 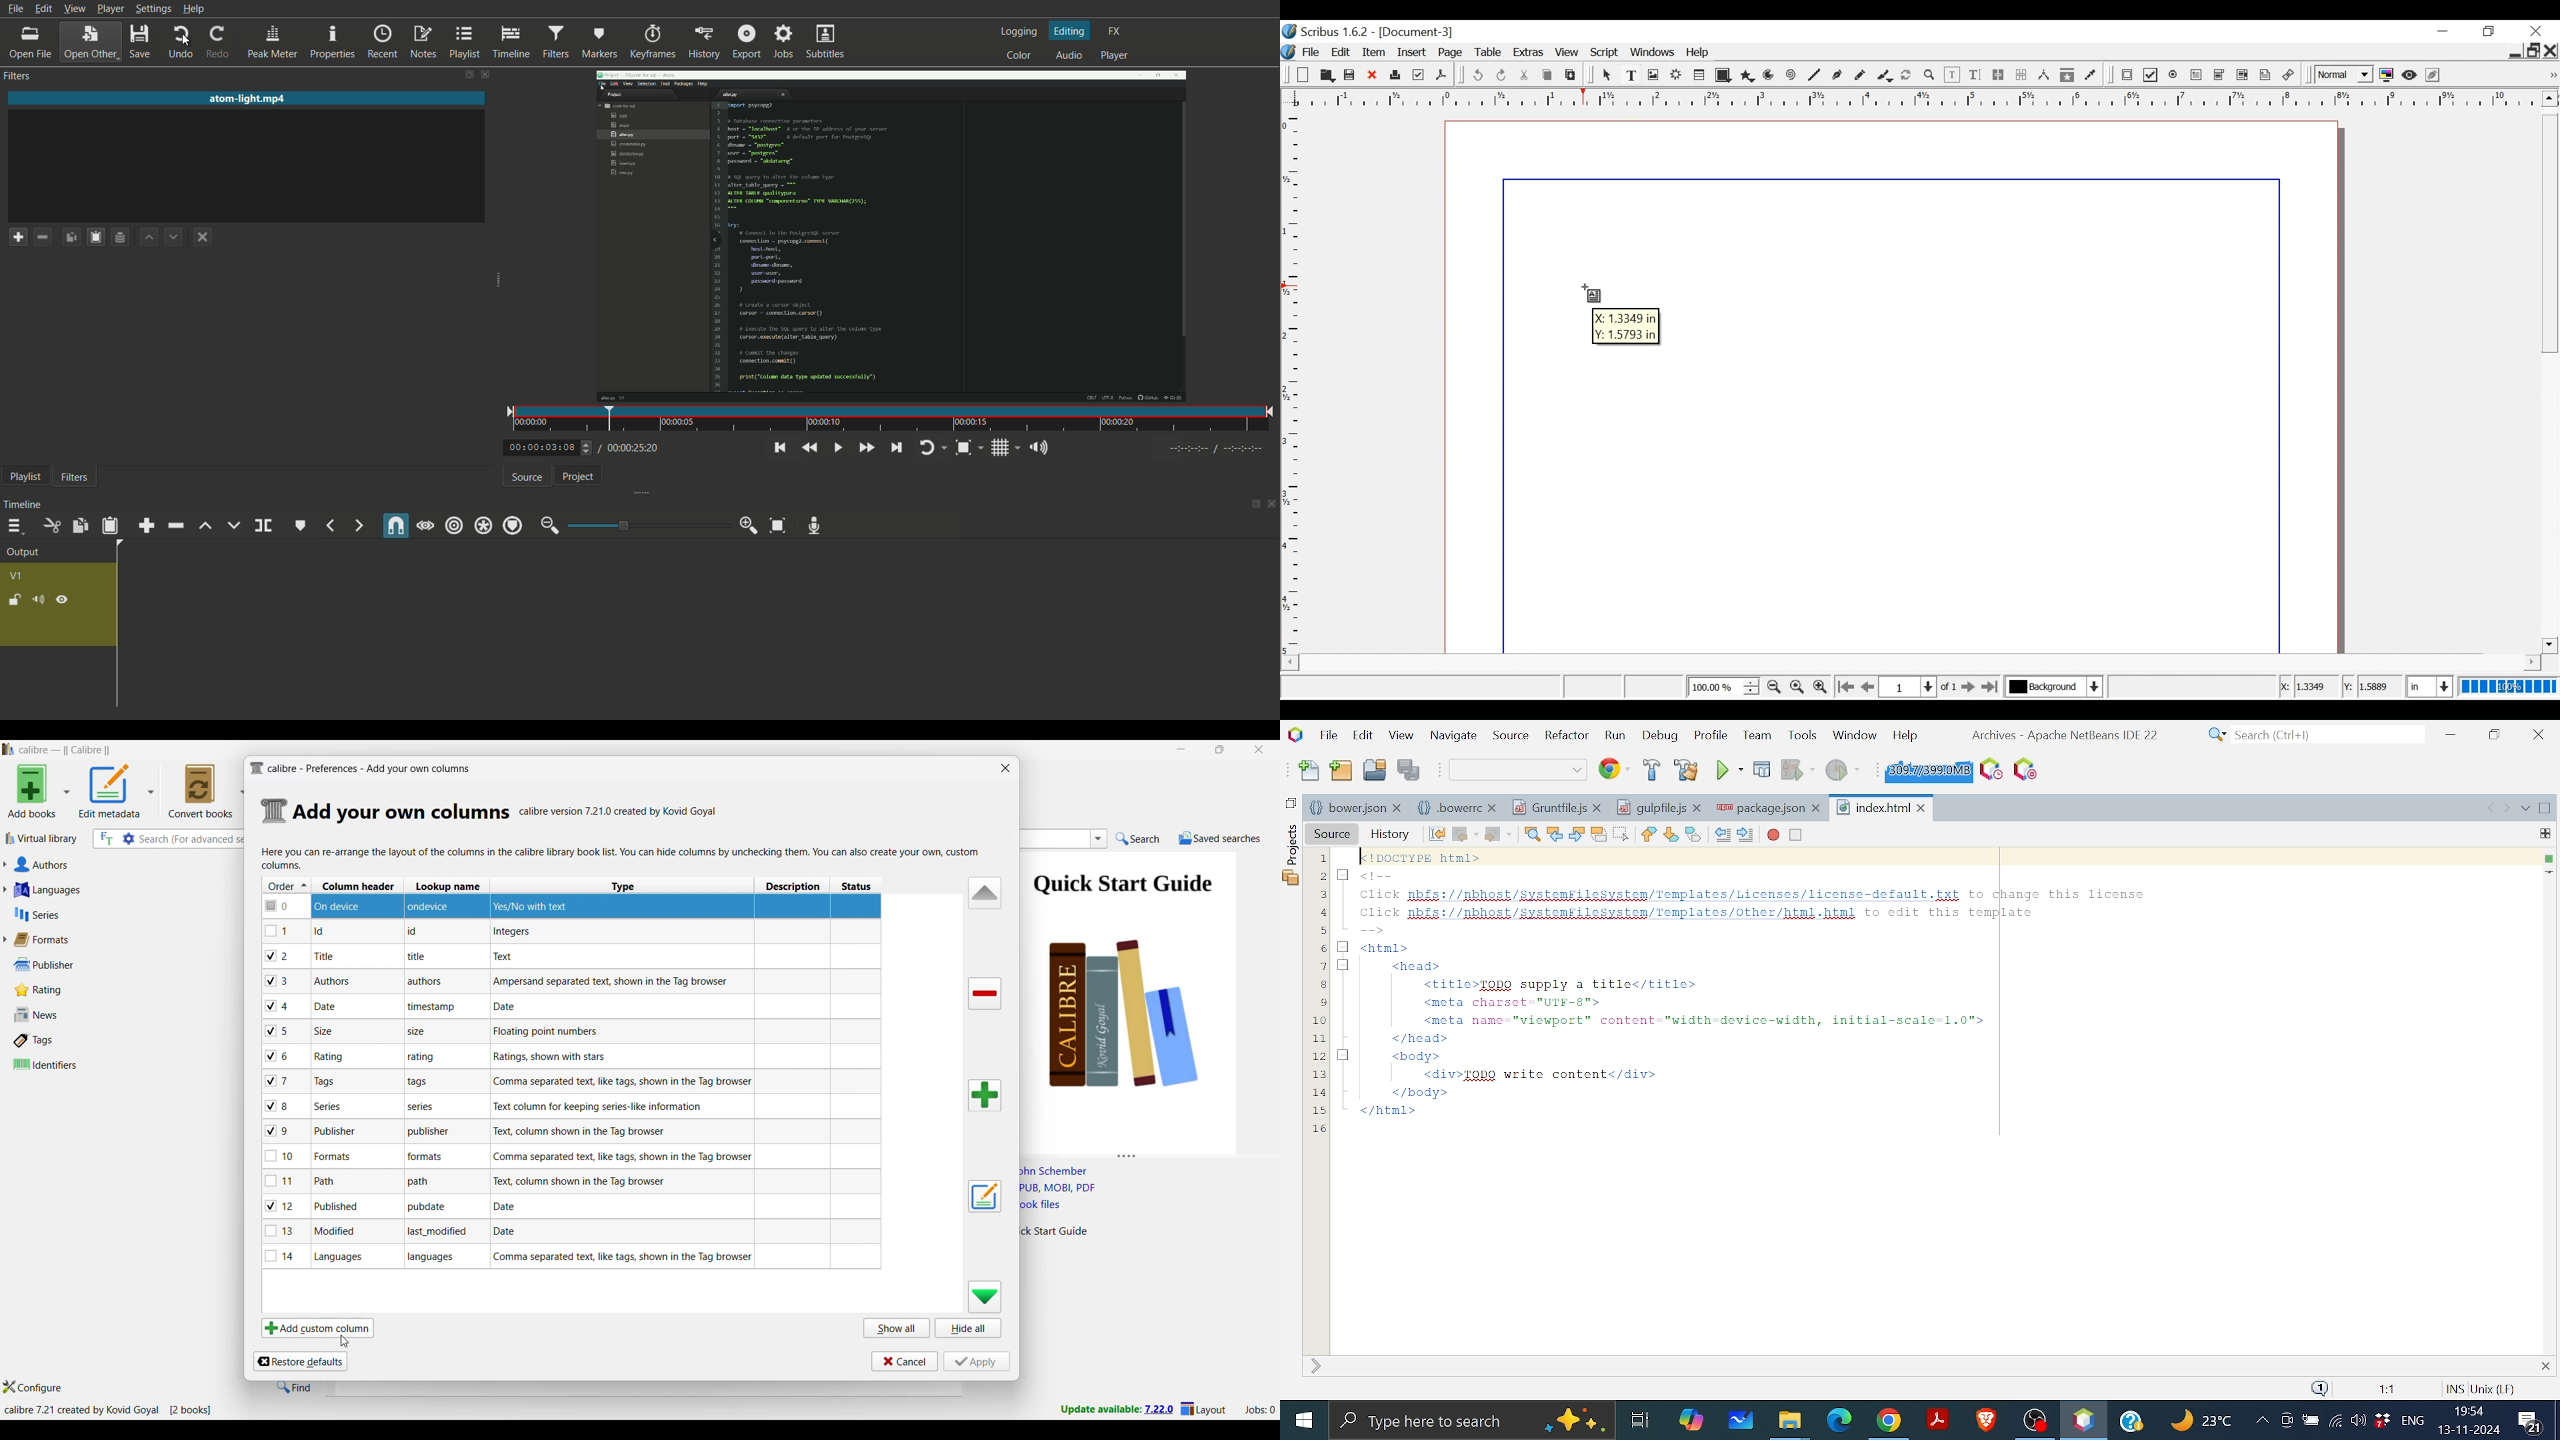 I want to click on Close, so click(x=2538, y=31).